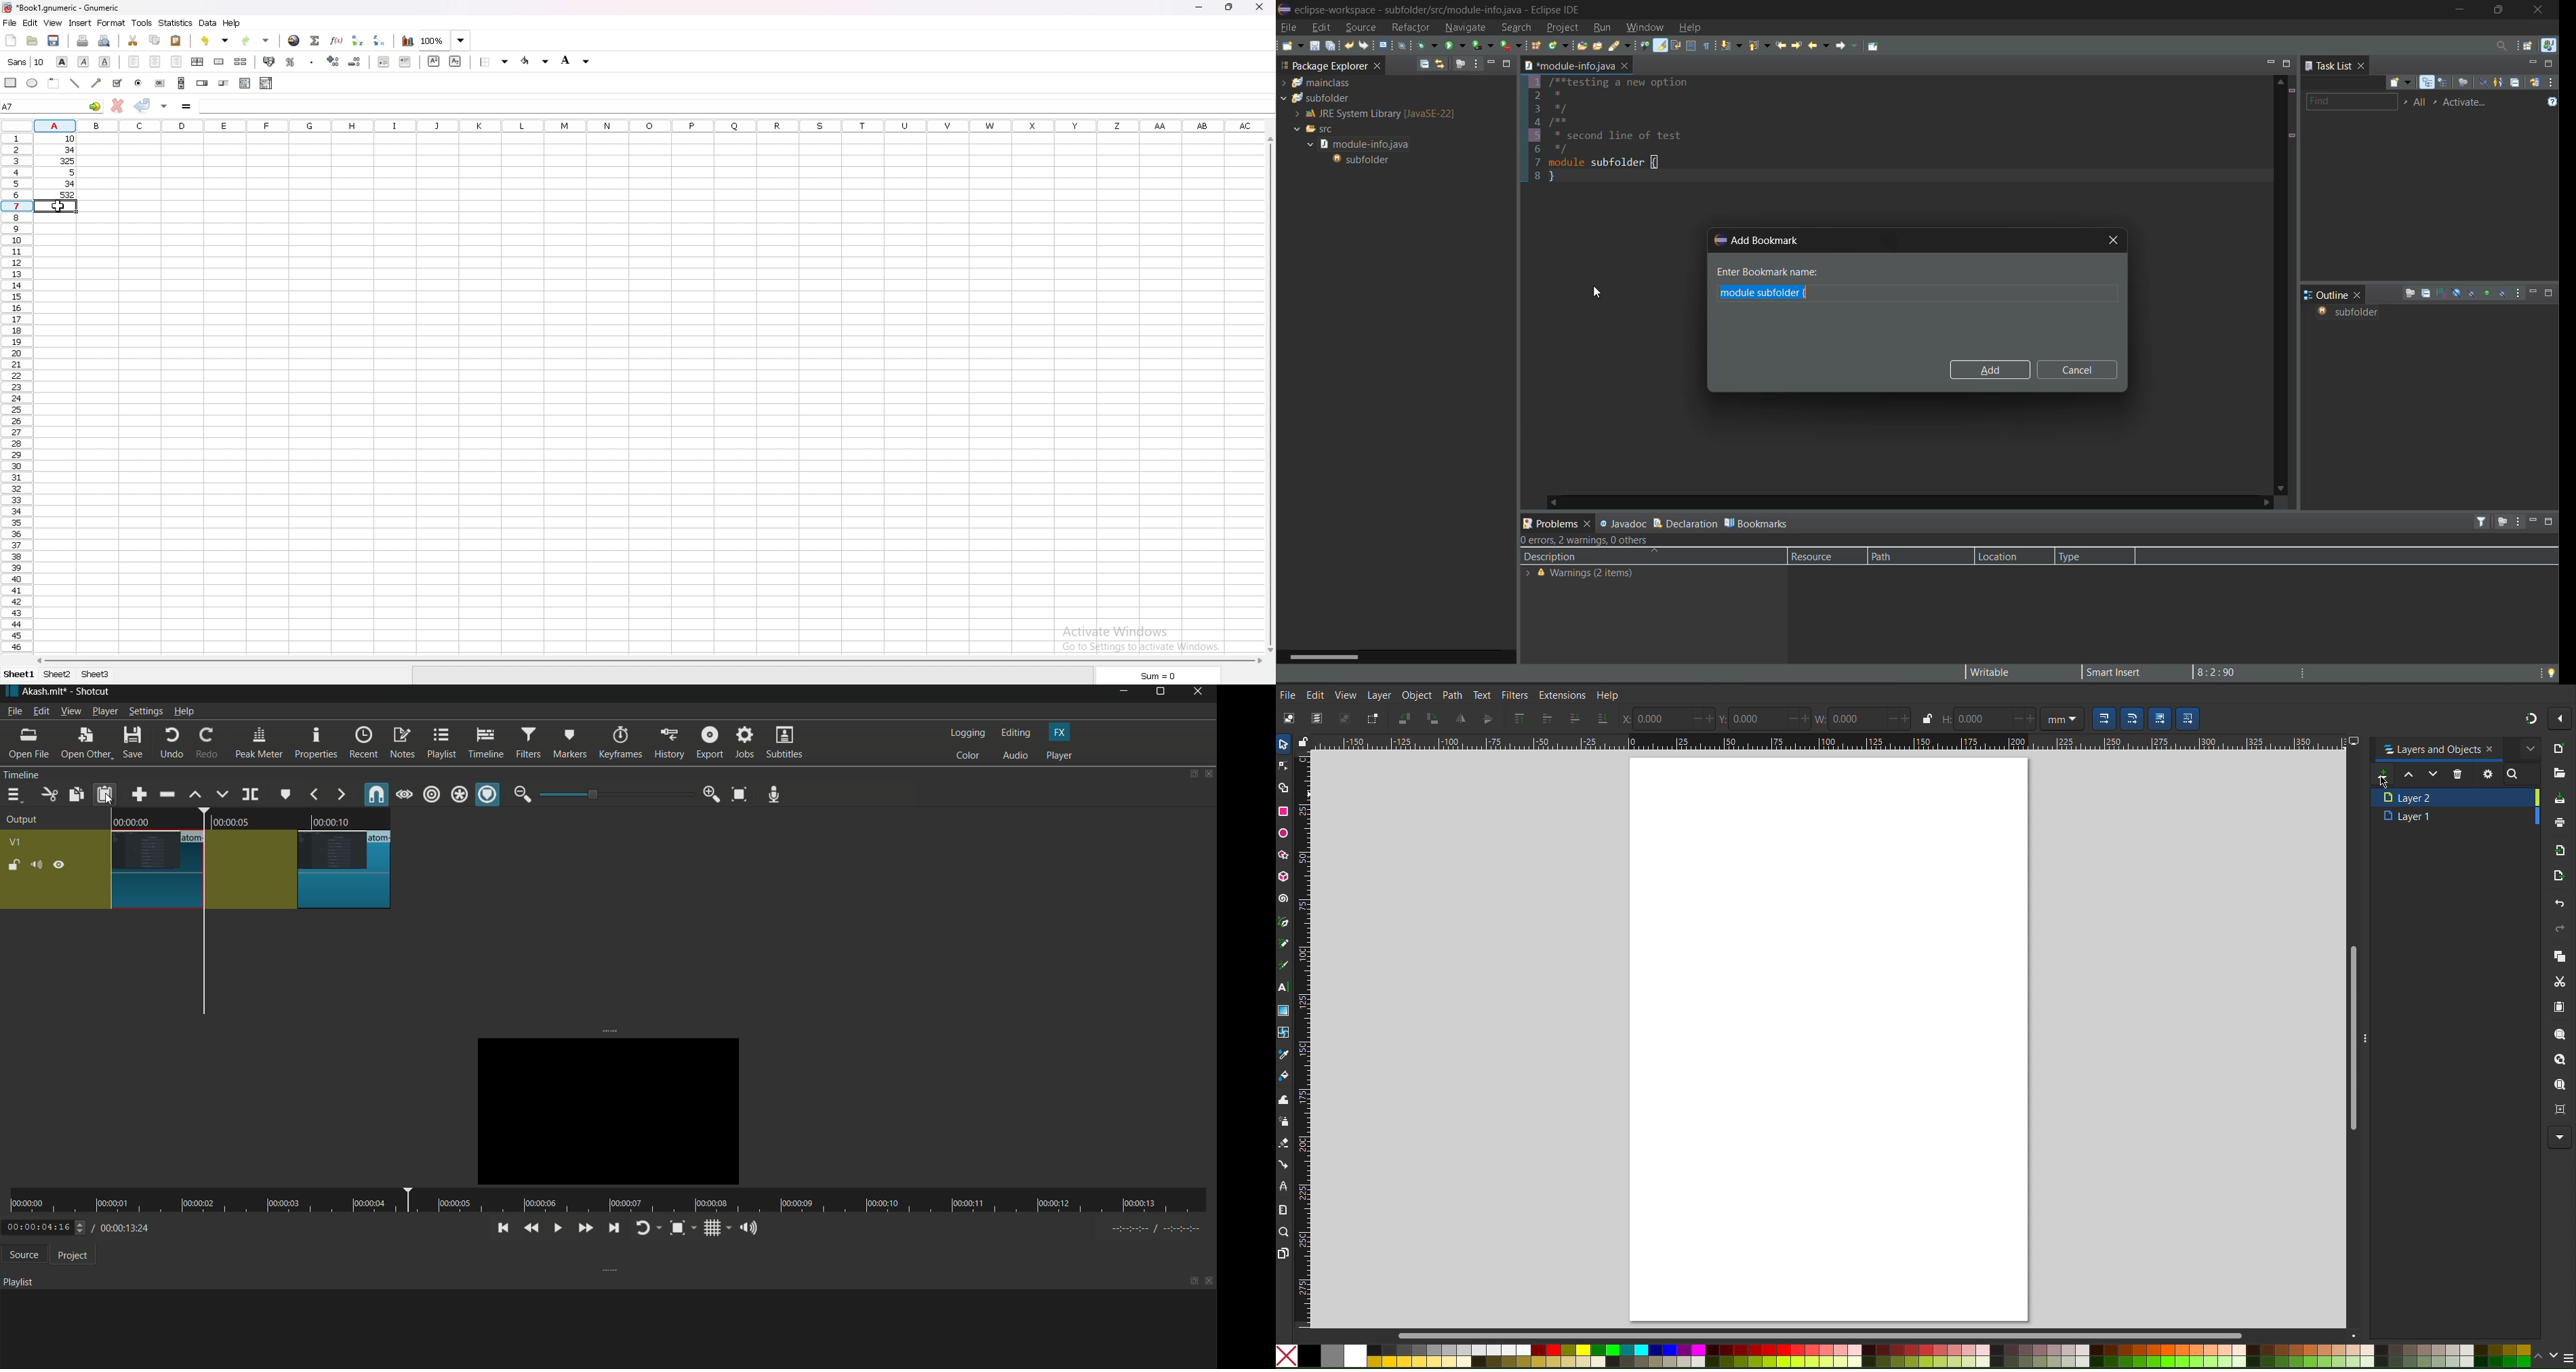  Describe the element at coordinates (70, 711) in the screenshot. I see `view menu` at that location.